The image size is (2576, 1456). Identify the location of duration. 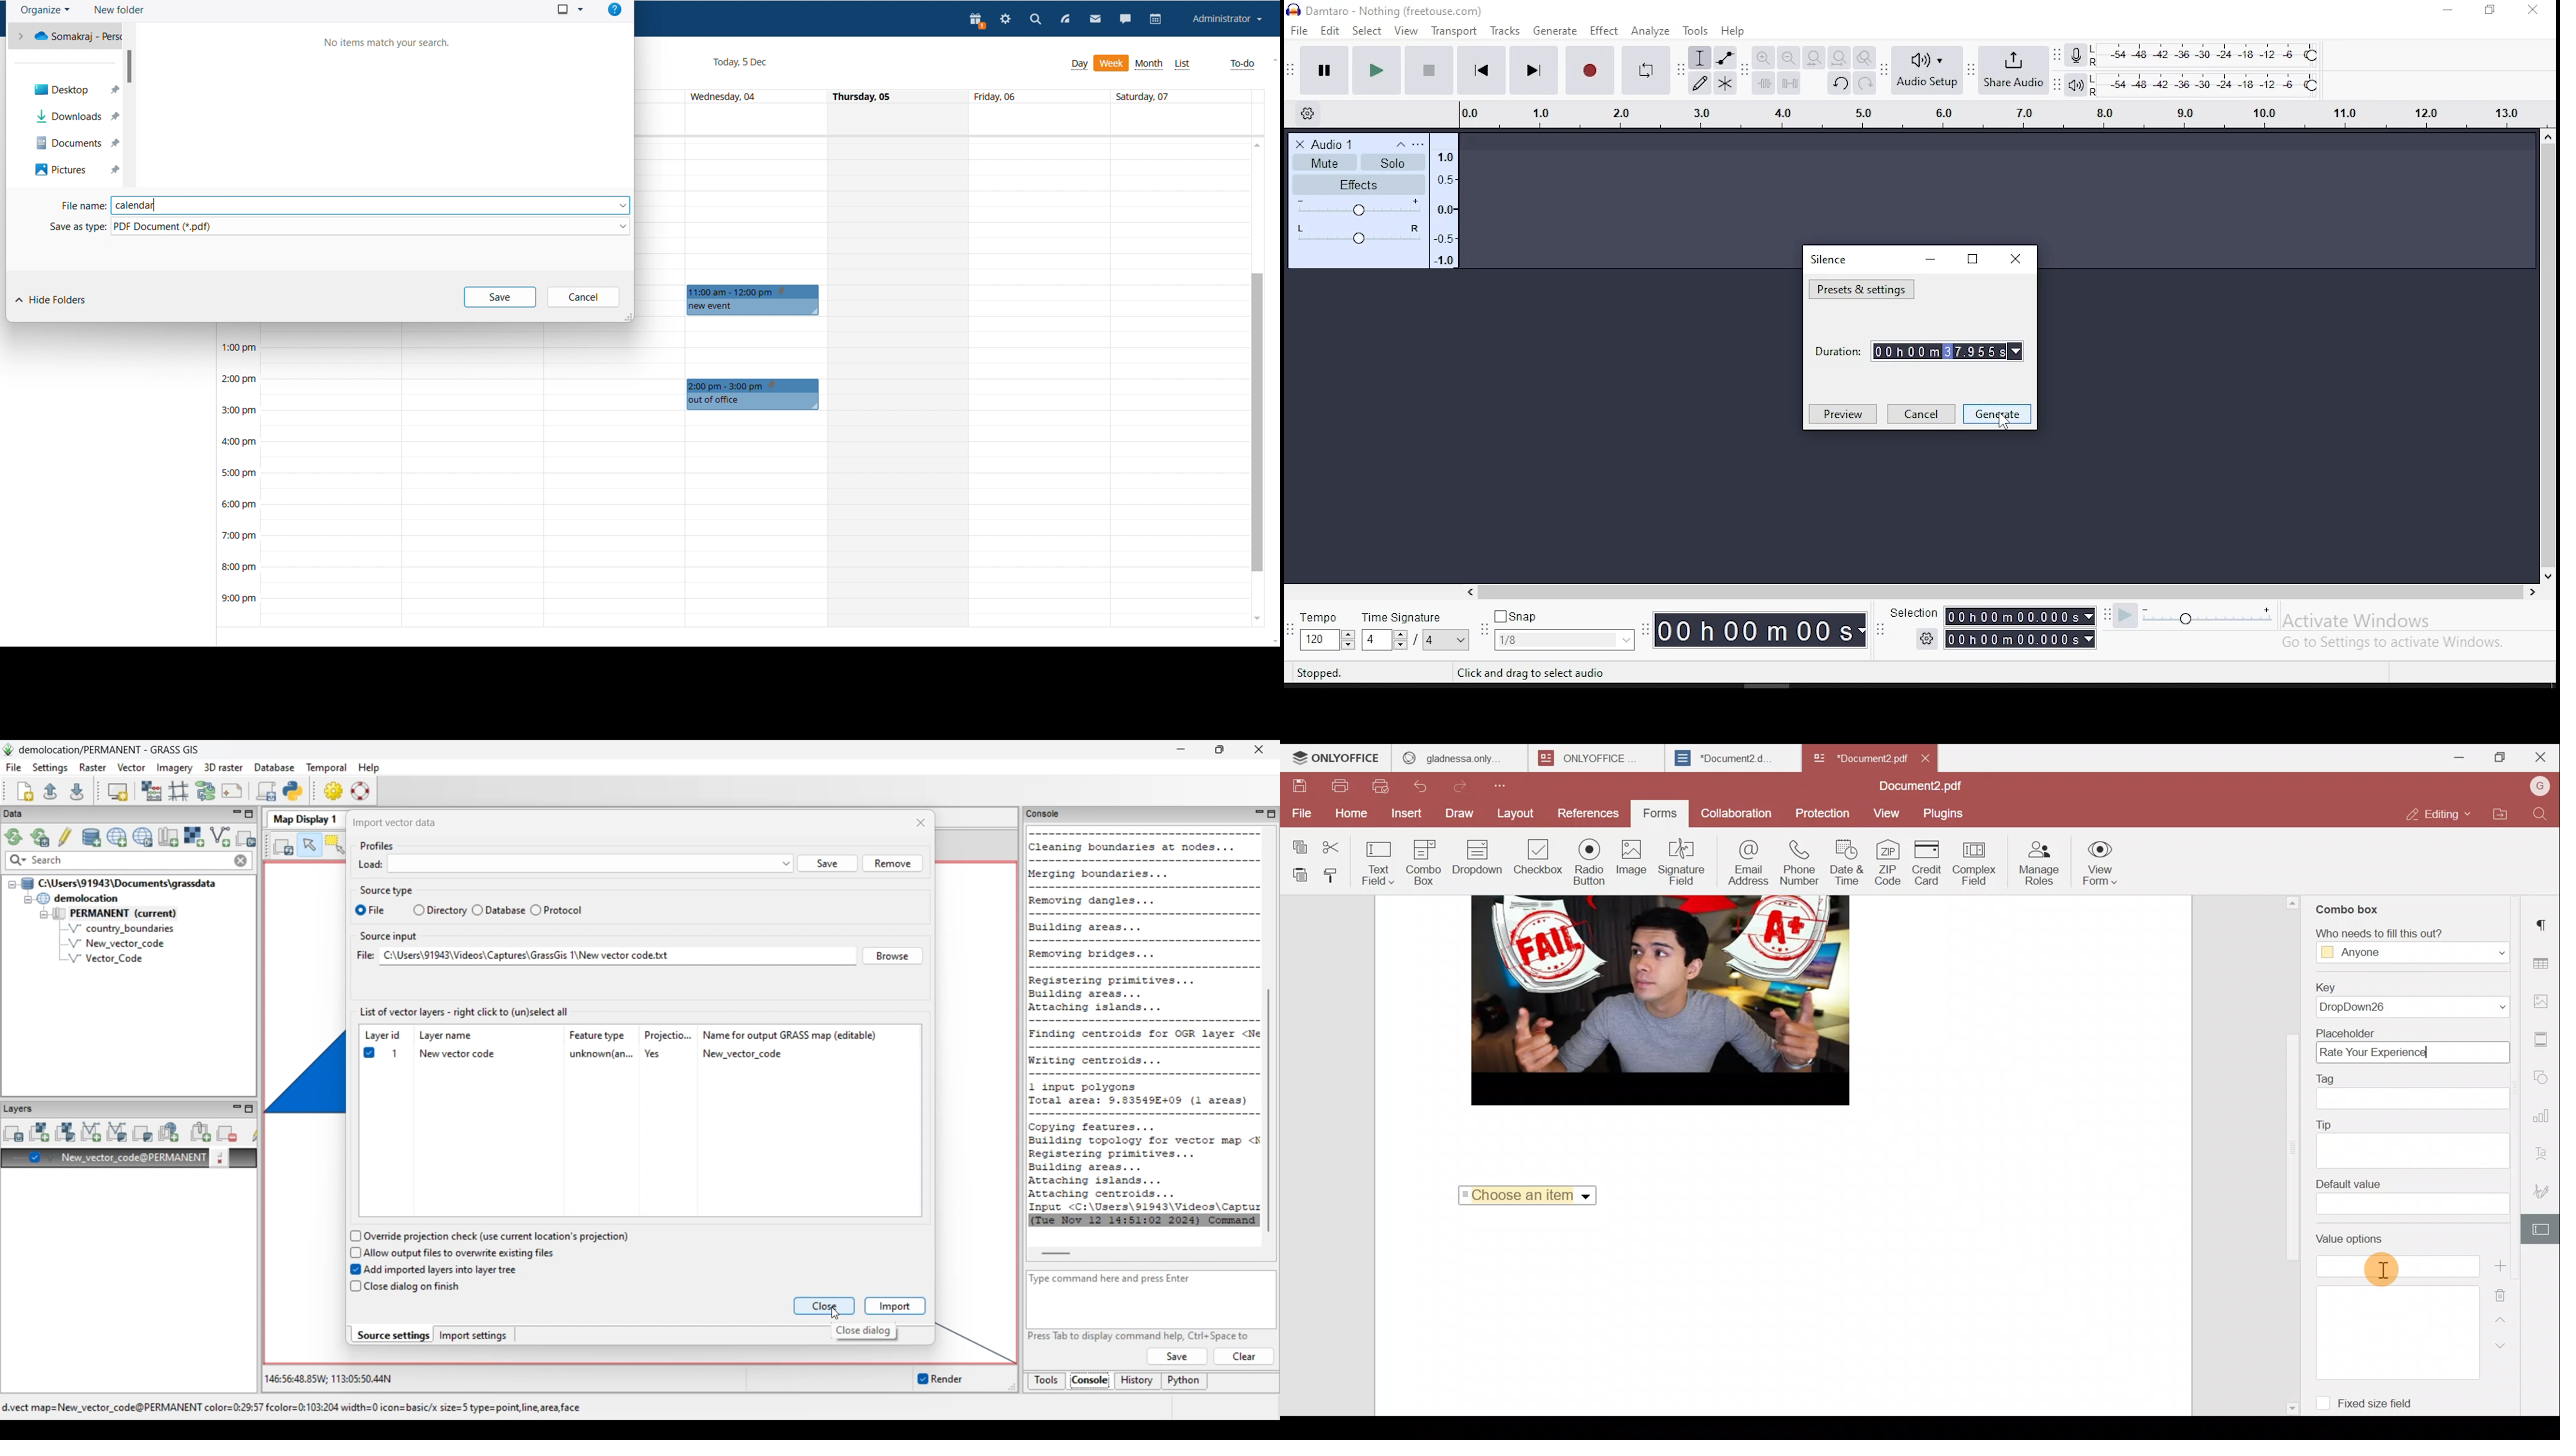
(1919, 351).